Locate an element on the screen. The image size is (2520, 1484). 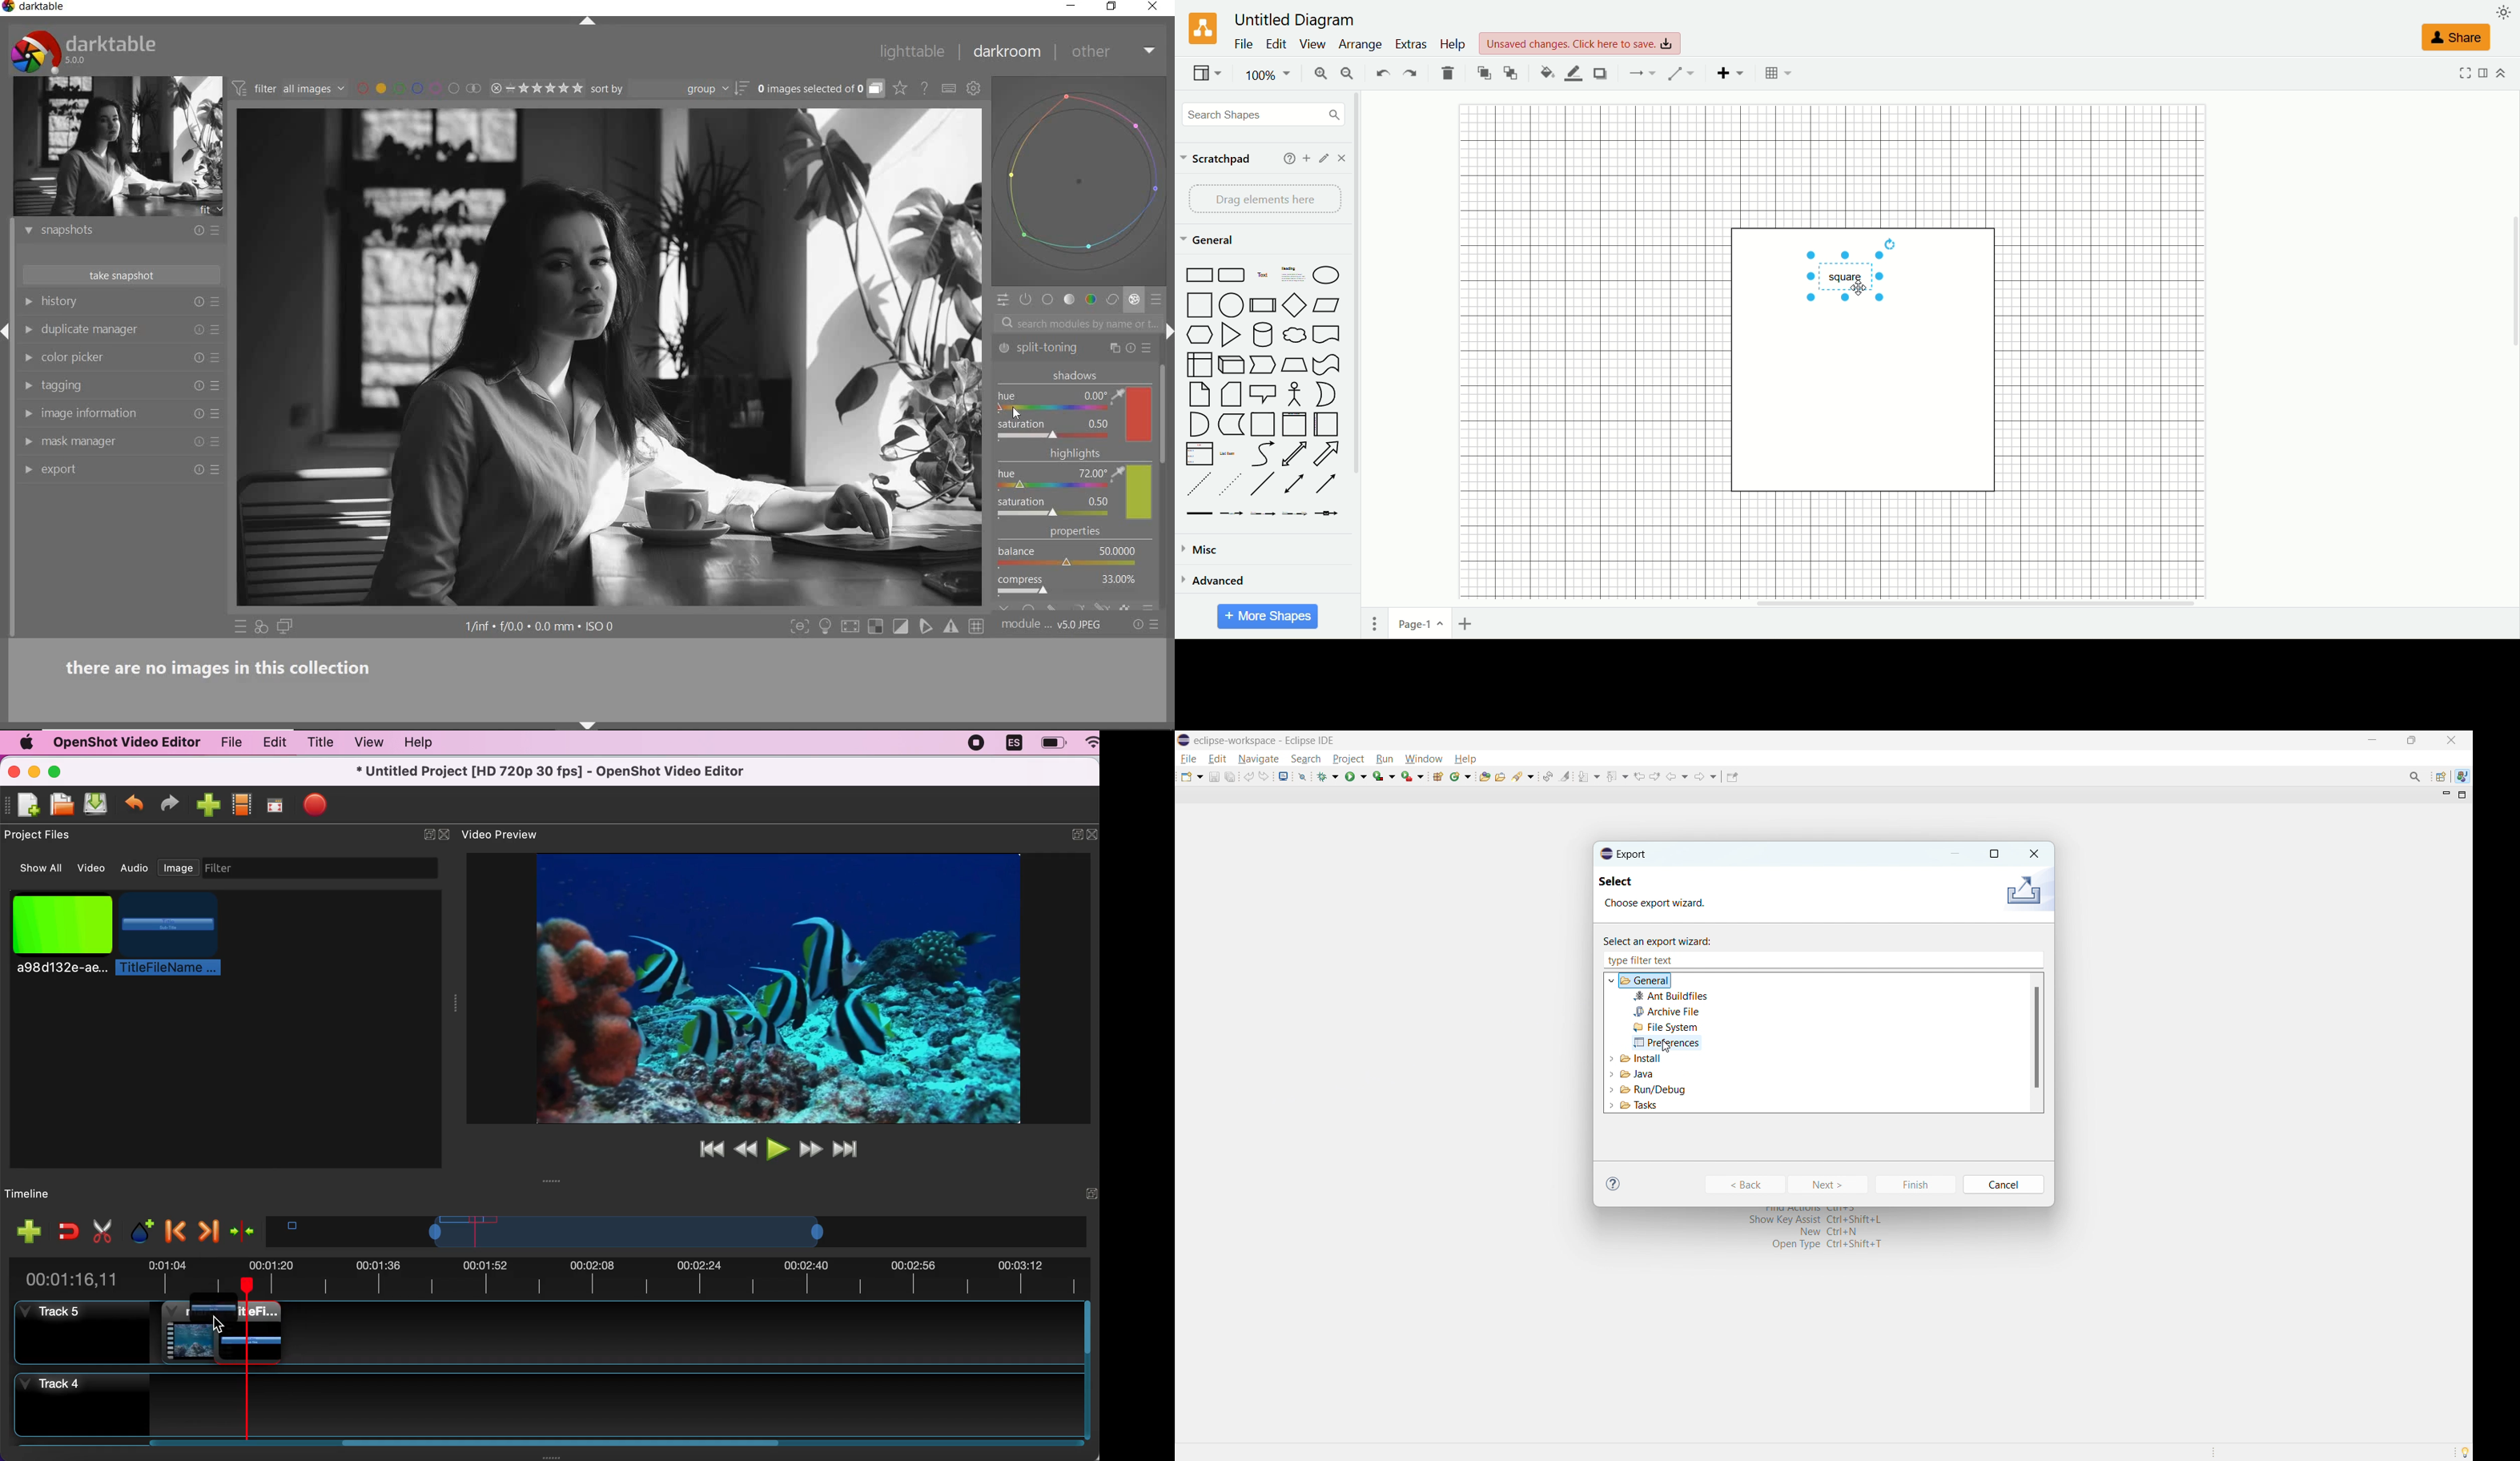
show module is located at coordinates (27, 302).